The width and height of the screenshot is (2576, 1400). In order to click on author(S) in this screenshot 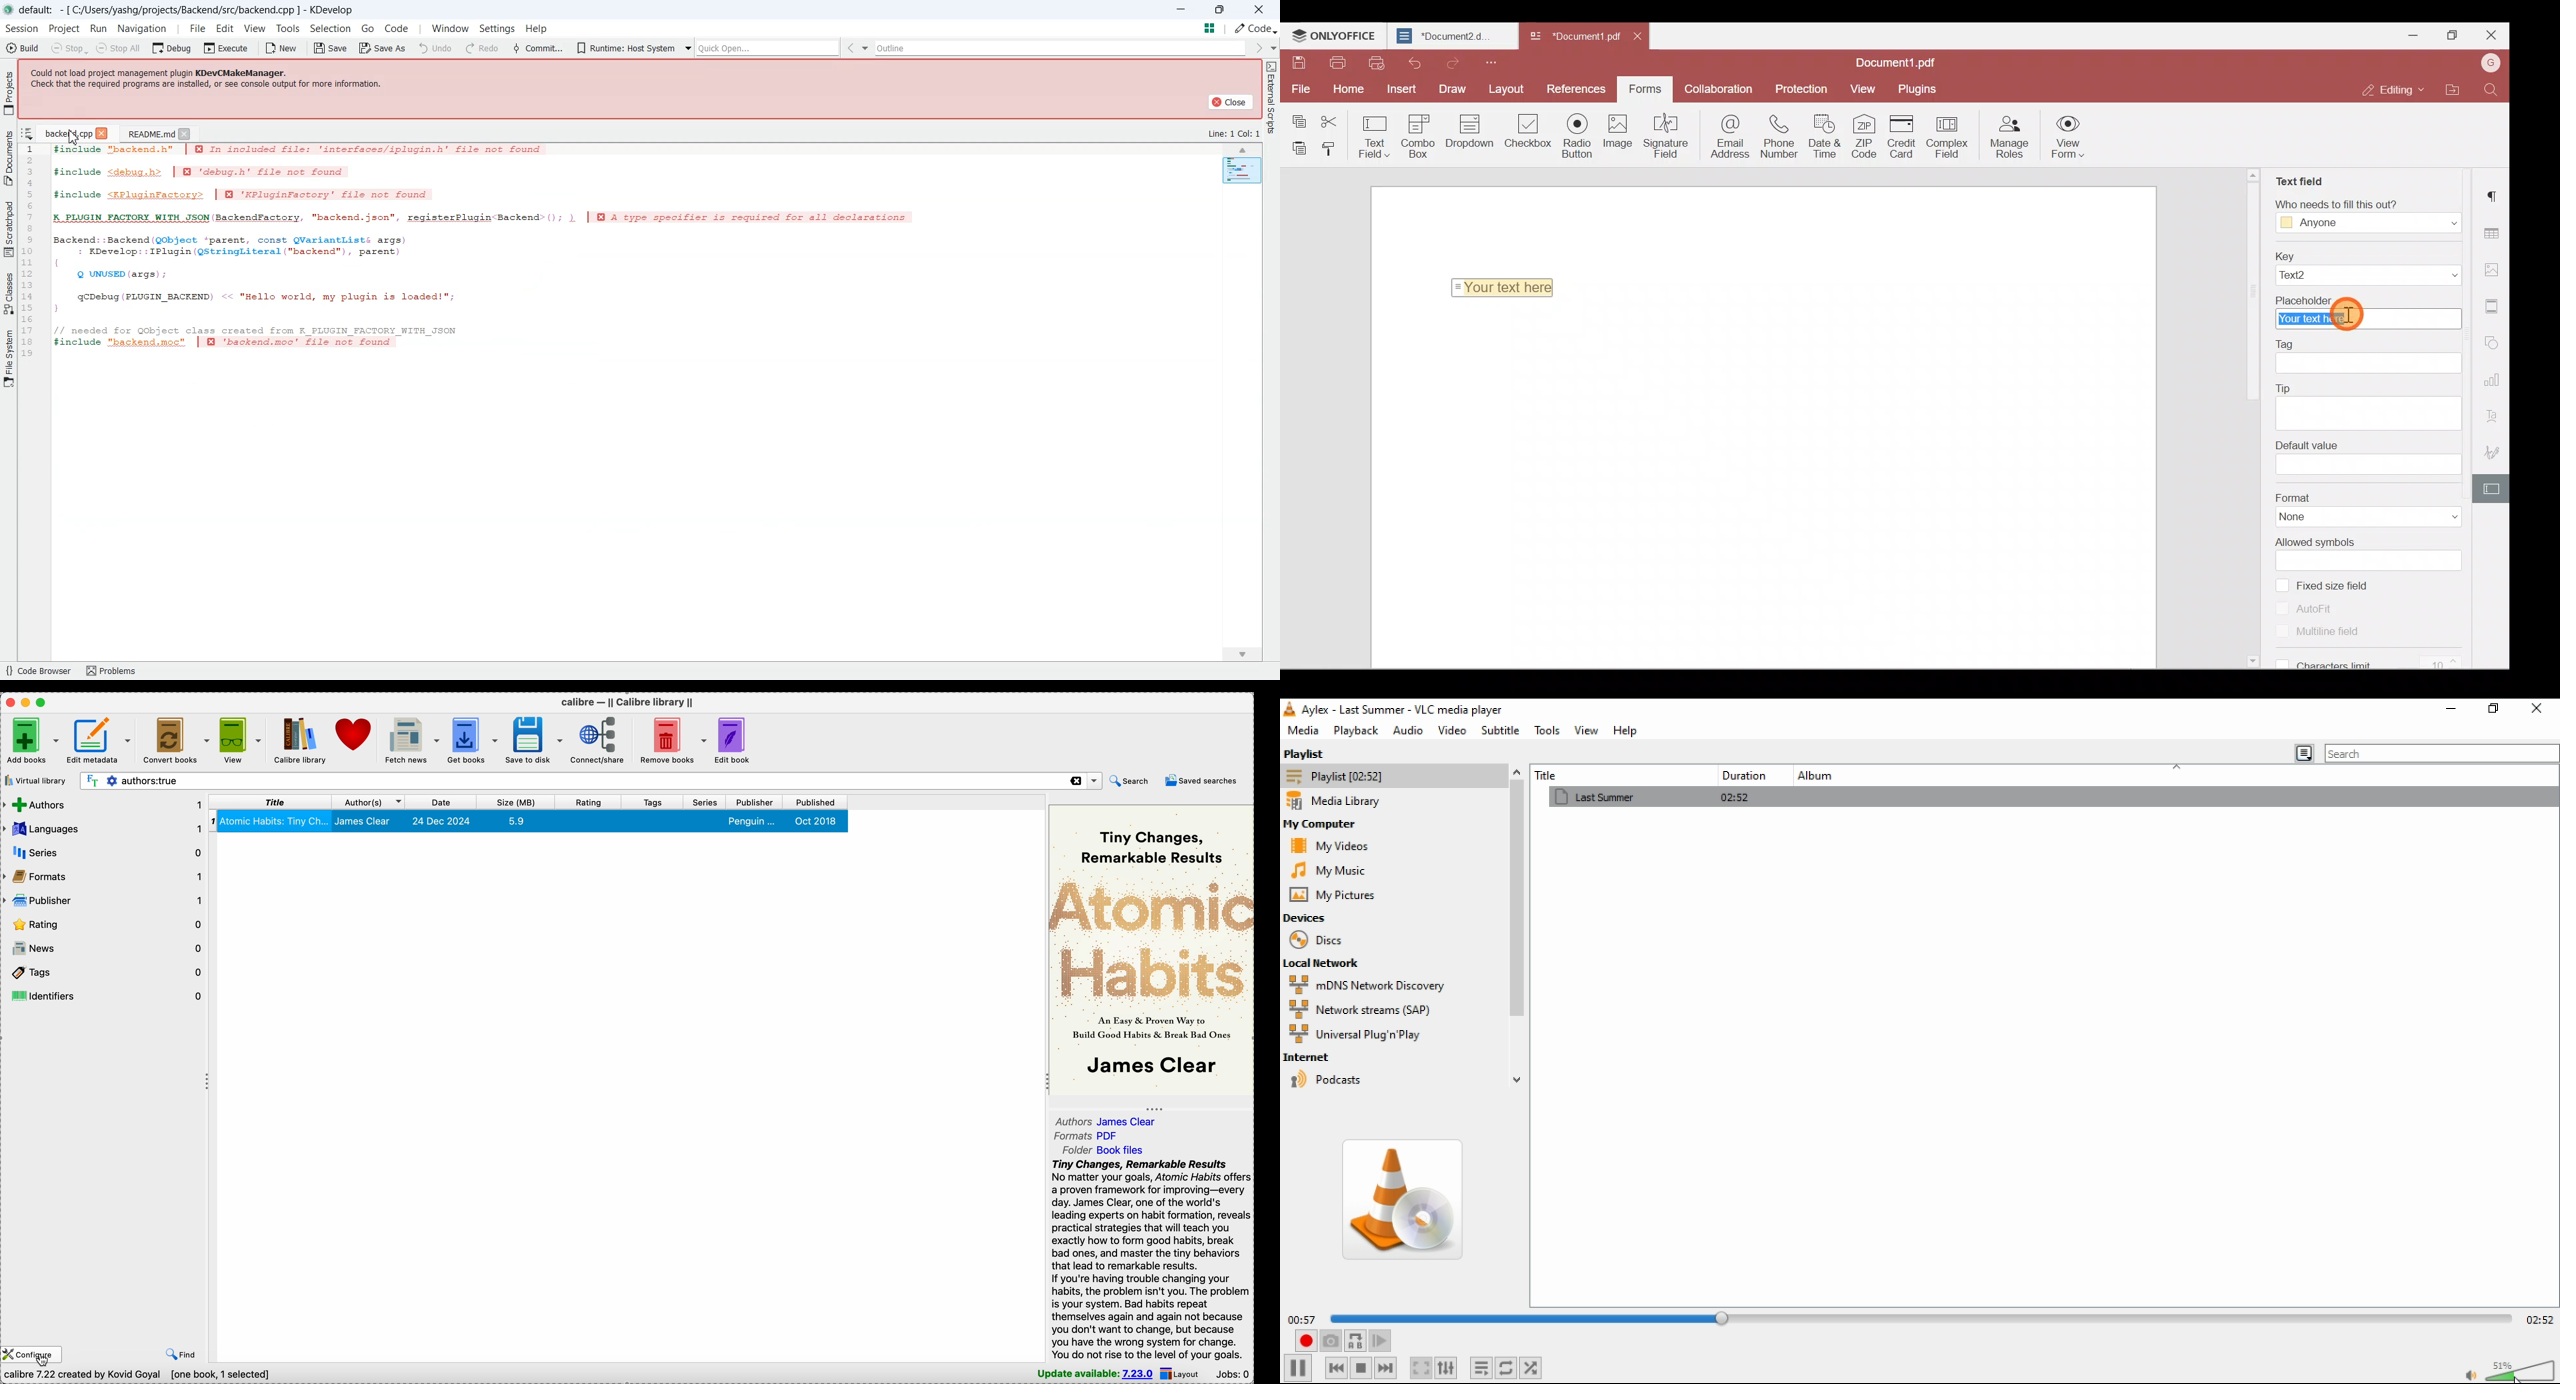, I will do `click(369, 802)`.